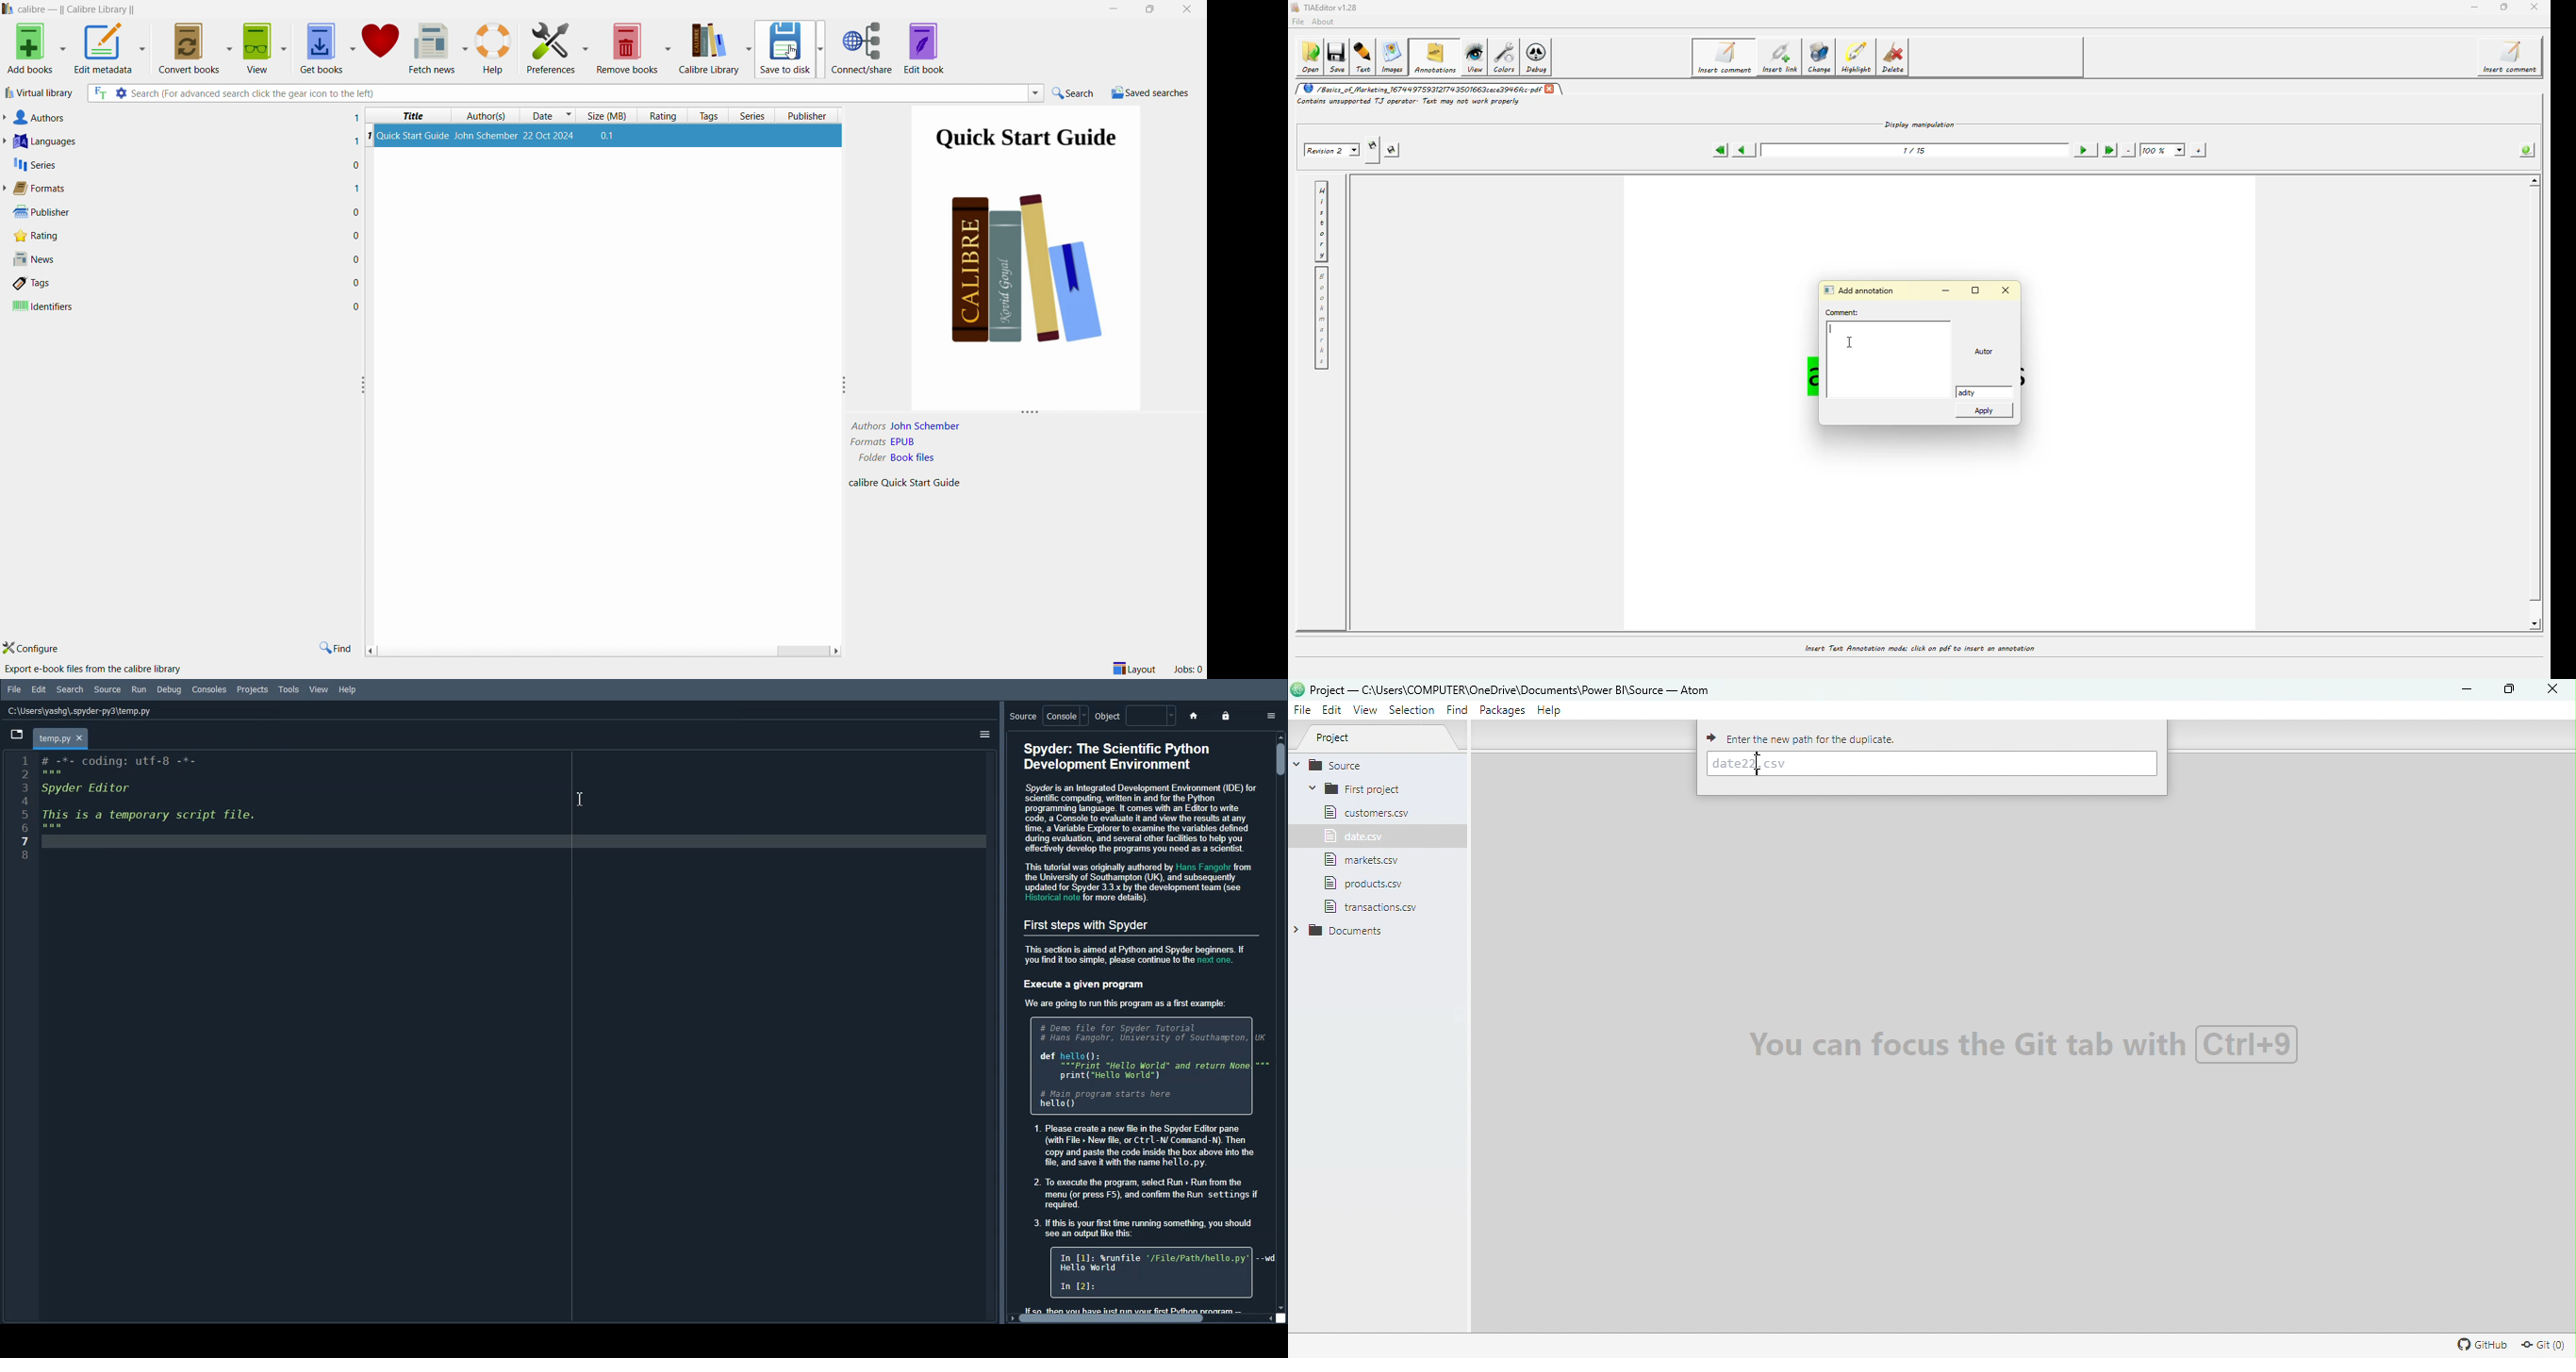 The width and height of the screenshot is (2576, 1372). What do you see at coordinates (1027, 138) in the screenshot?
I see `Quick Start Guide` at bounding box center [1027, 138].